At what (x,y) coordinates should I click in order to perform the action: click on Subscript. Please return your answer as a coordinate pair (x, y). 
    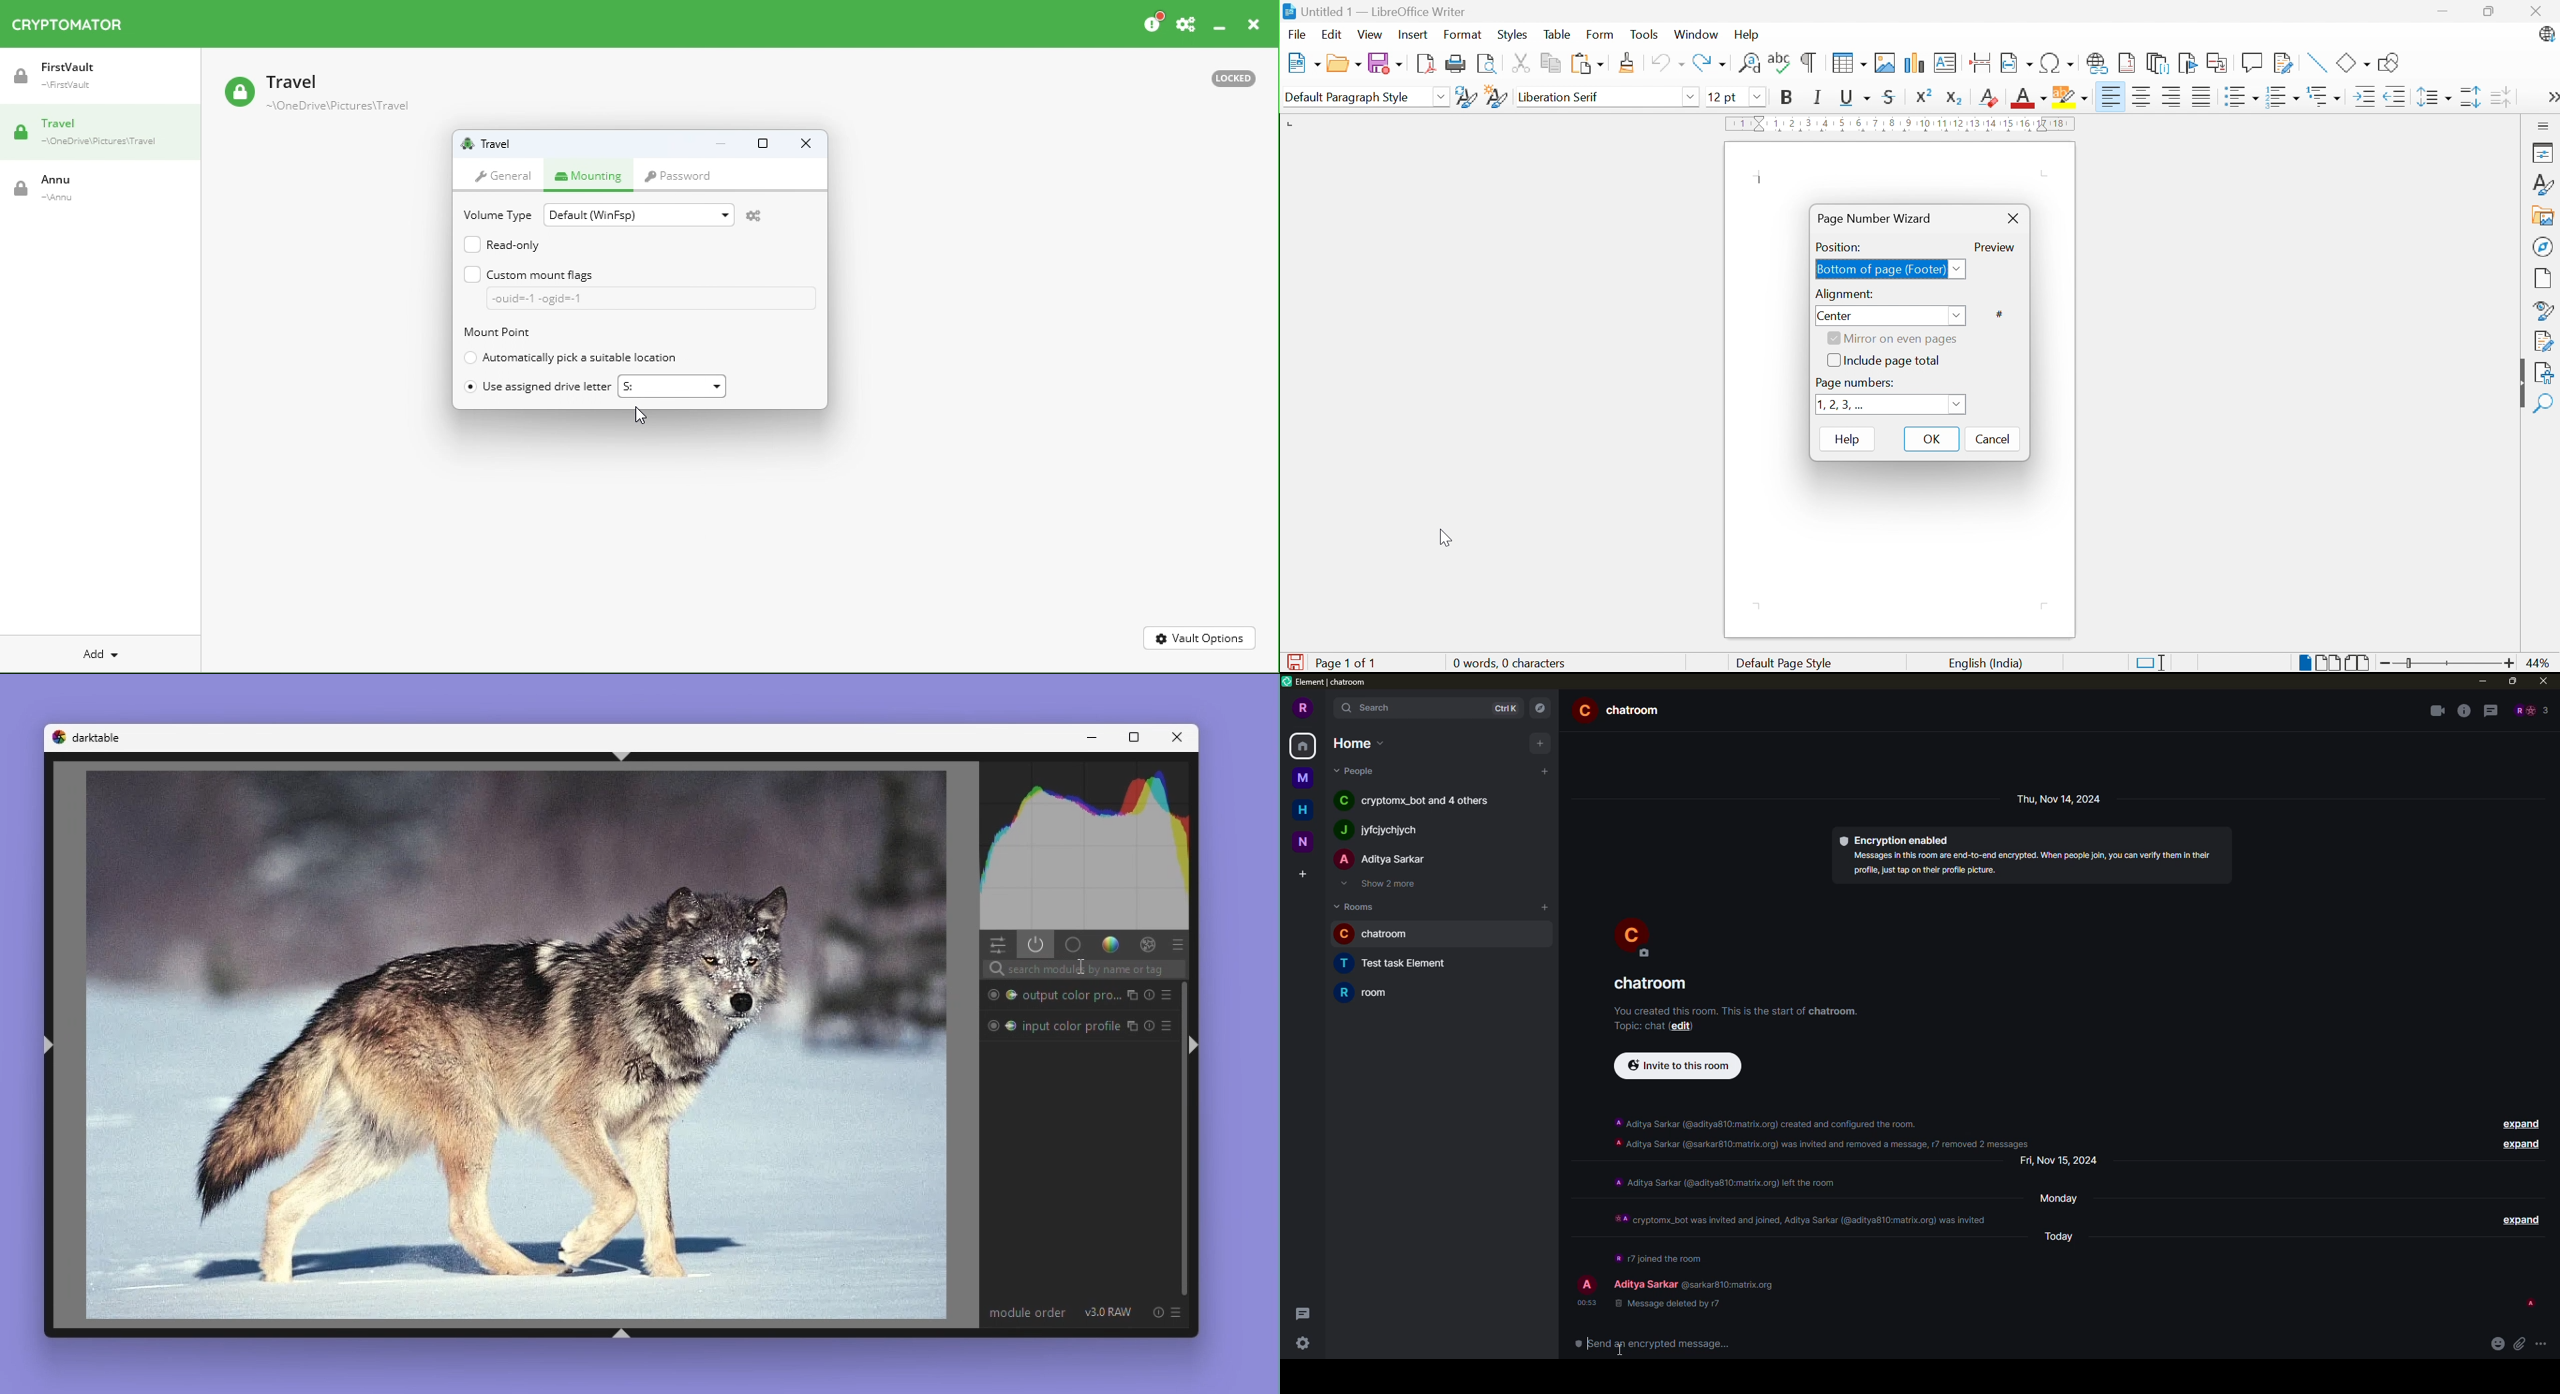
    Looking at the image, I should click on (1987, 99).